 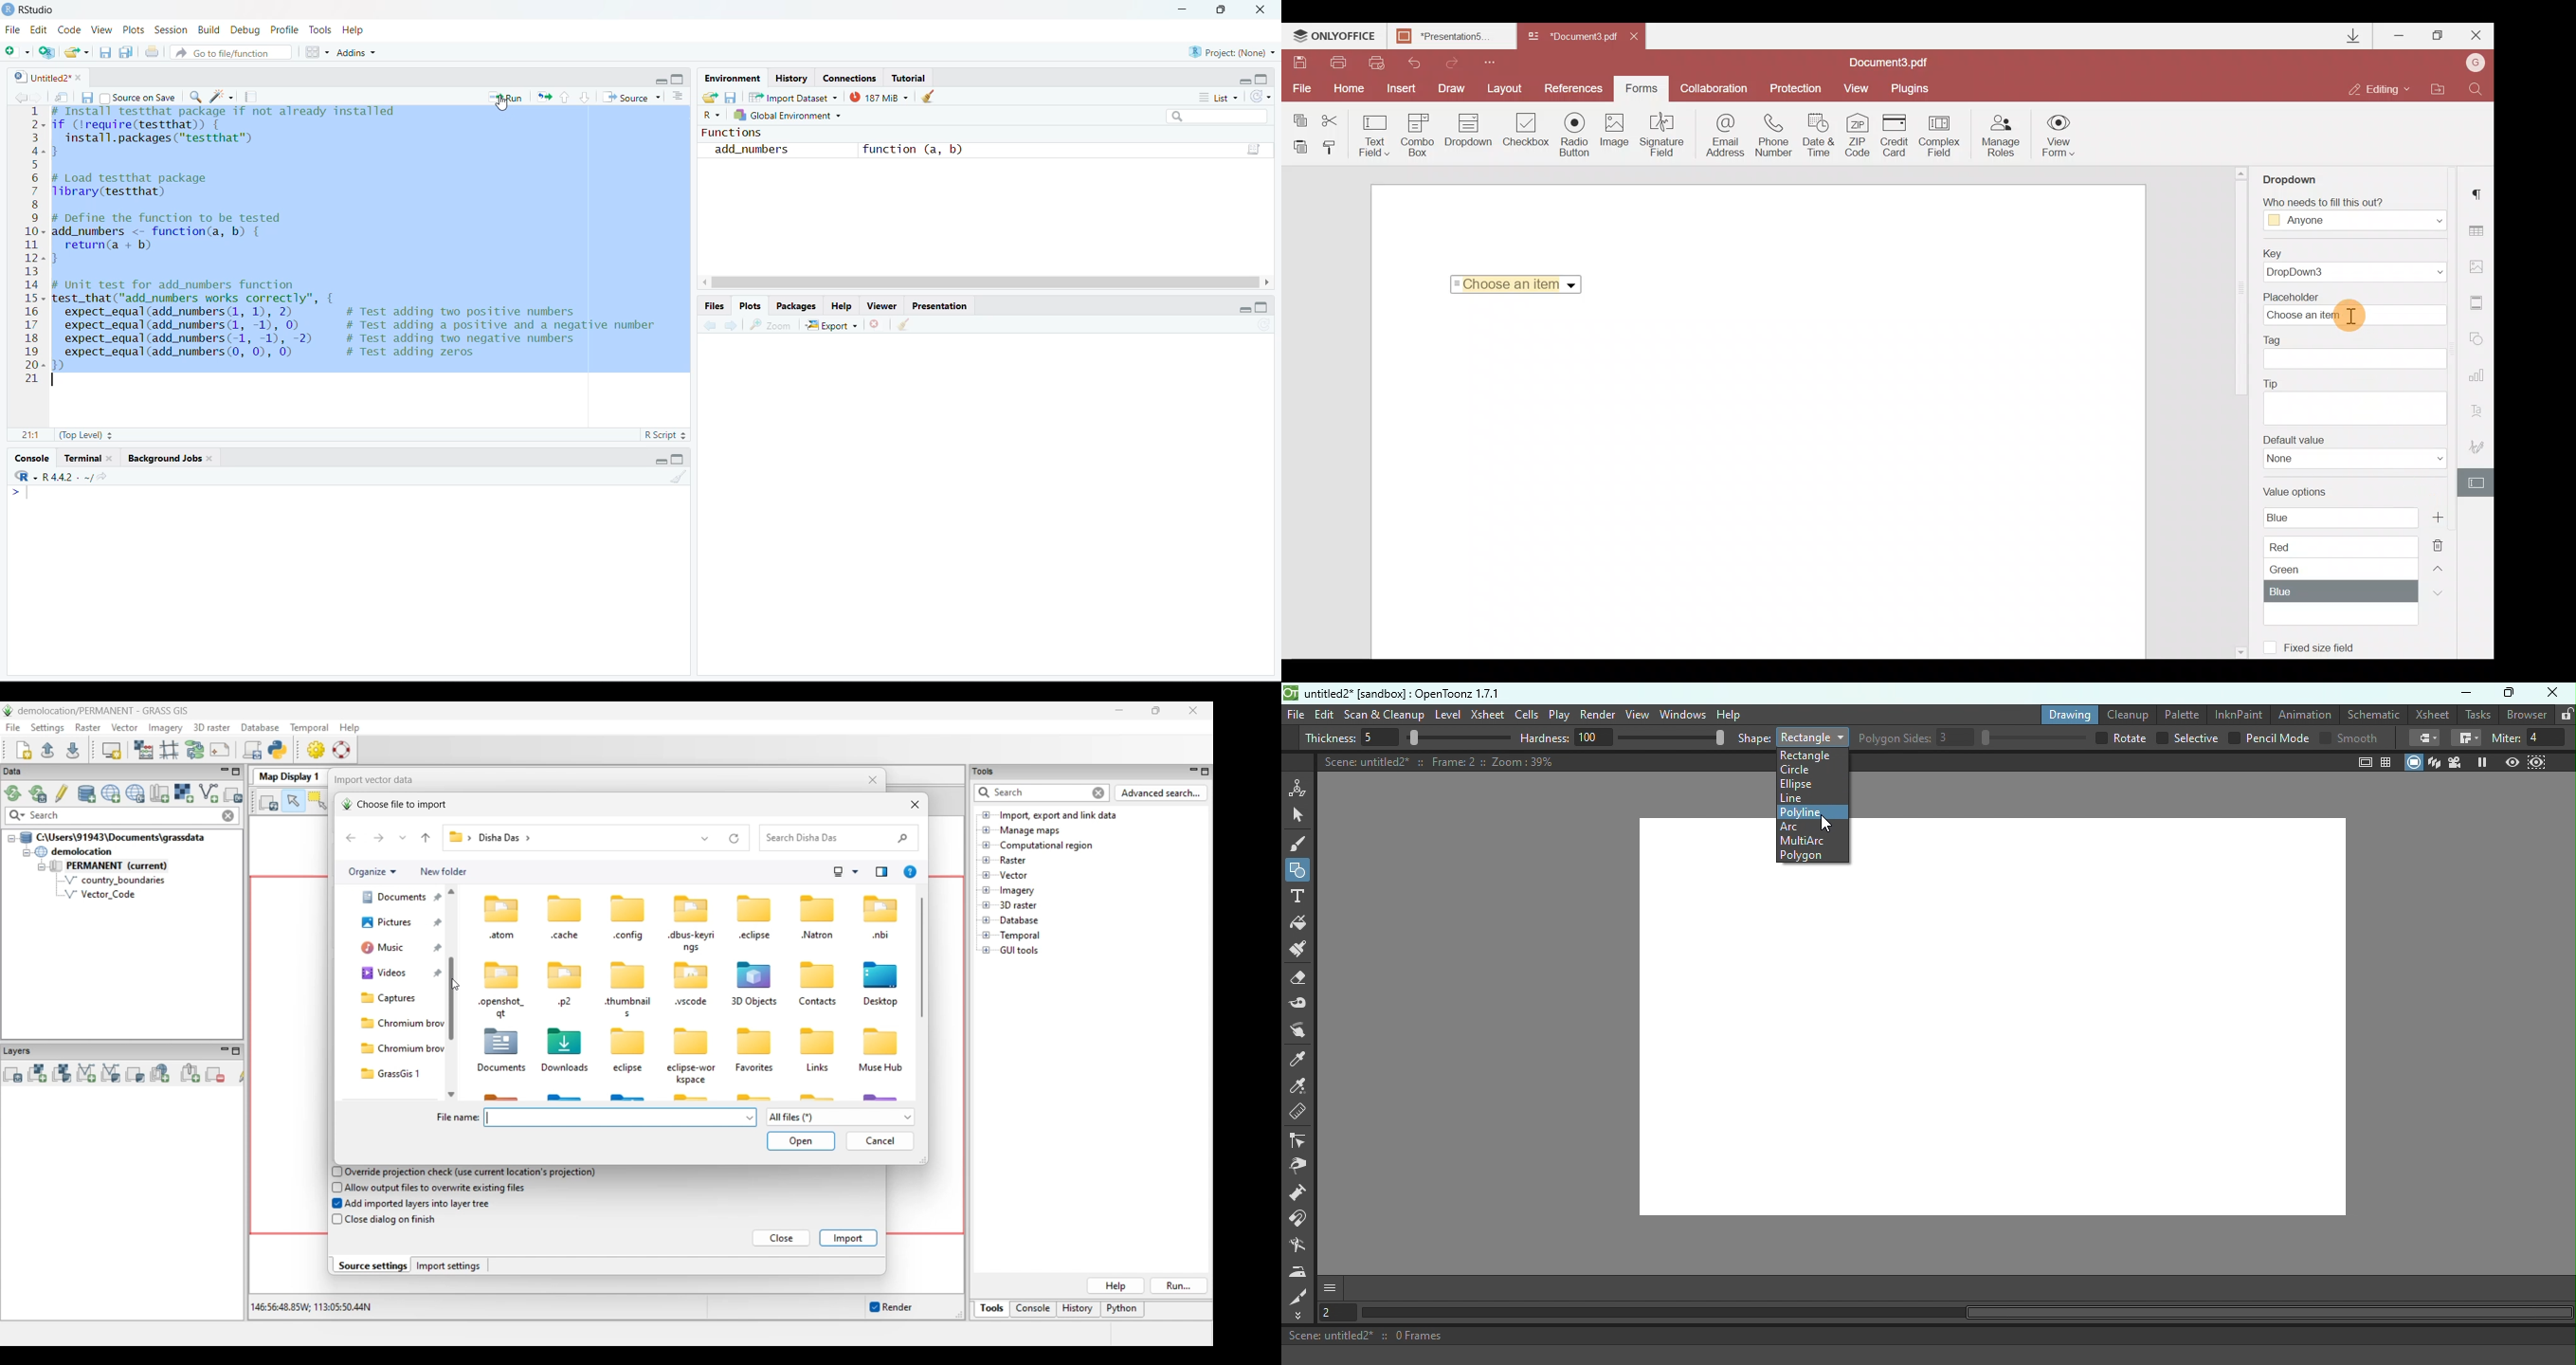 What do you see at coordinates (47, 475) in the screenshot?
I see `R.4.4.2 ` at bounding box center [47, 475].